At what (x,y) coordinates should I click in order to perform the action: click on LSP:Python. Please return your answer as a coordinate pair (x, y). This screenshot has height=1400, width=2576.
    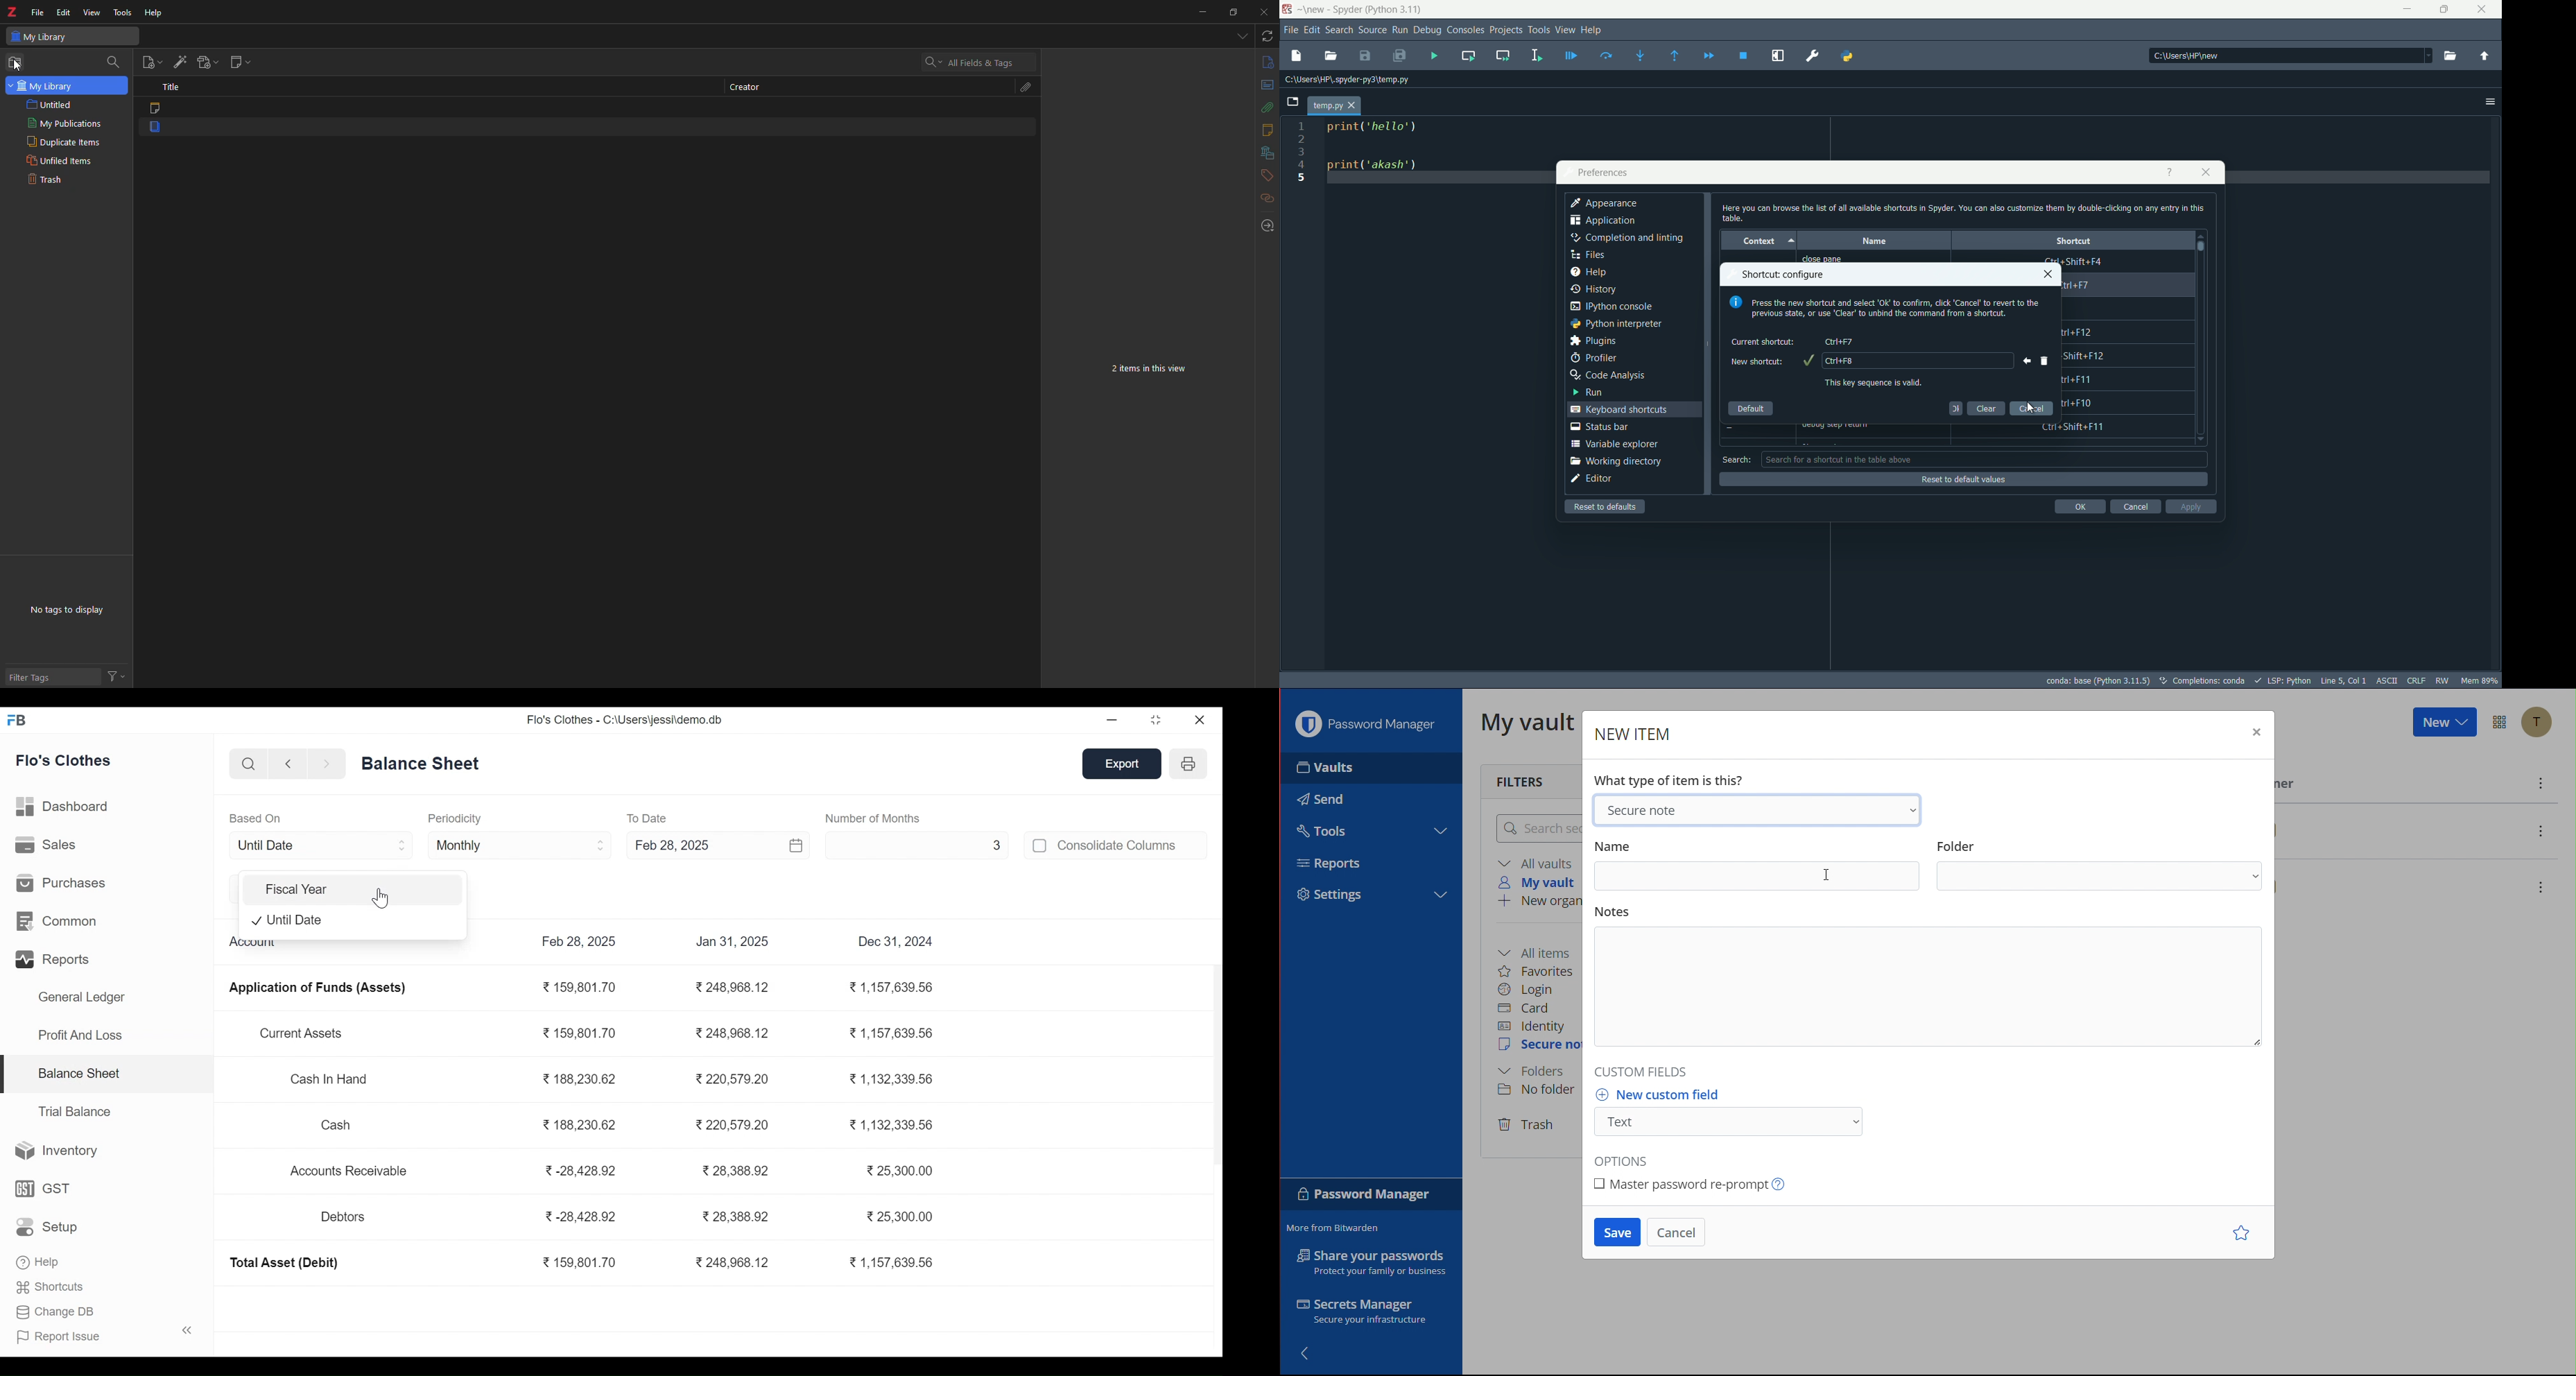
    Looking at the image, I should click on (2289, 680).